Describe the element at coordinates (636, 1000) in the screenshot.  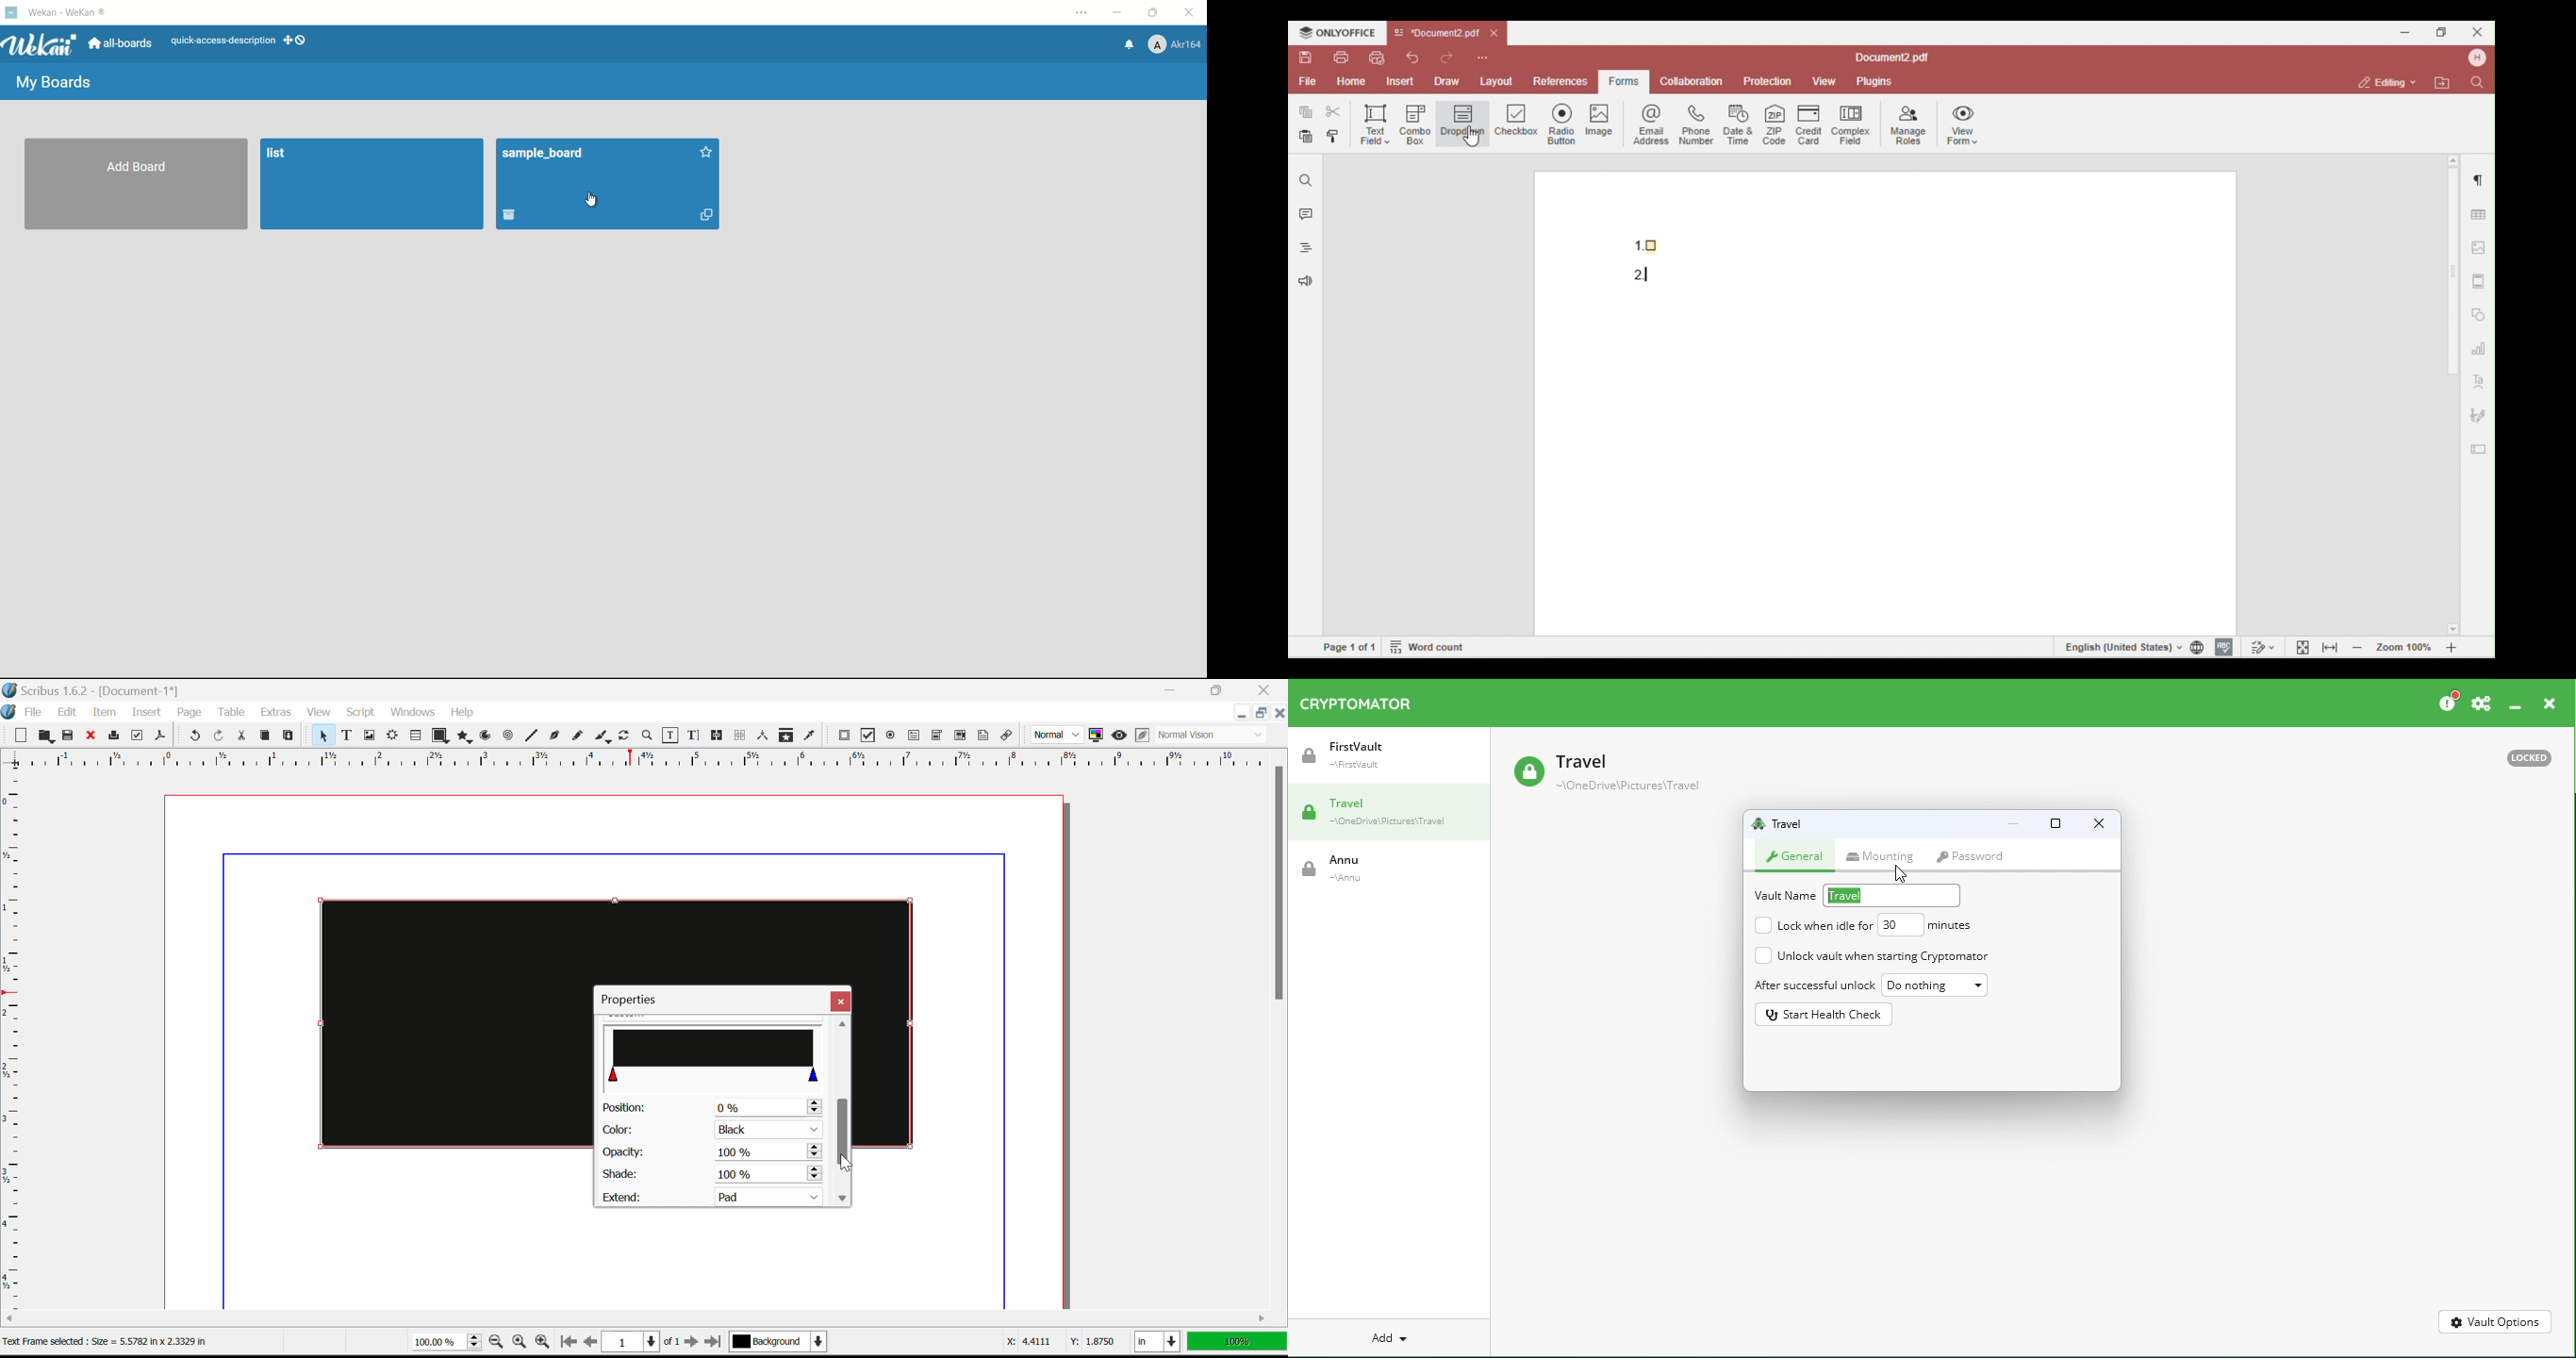
I see `Properties` at that location.